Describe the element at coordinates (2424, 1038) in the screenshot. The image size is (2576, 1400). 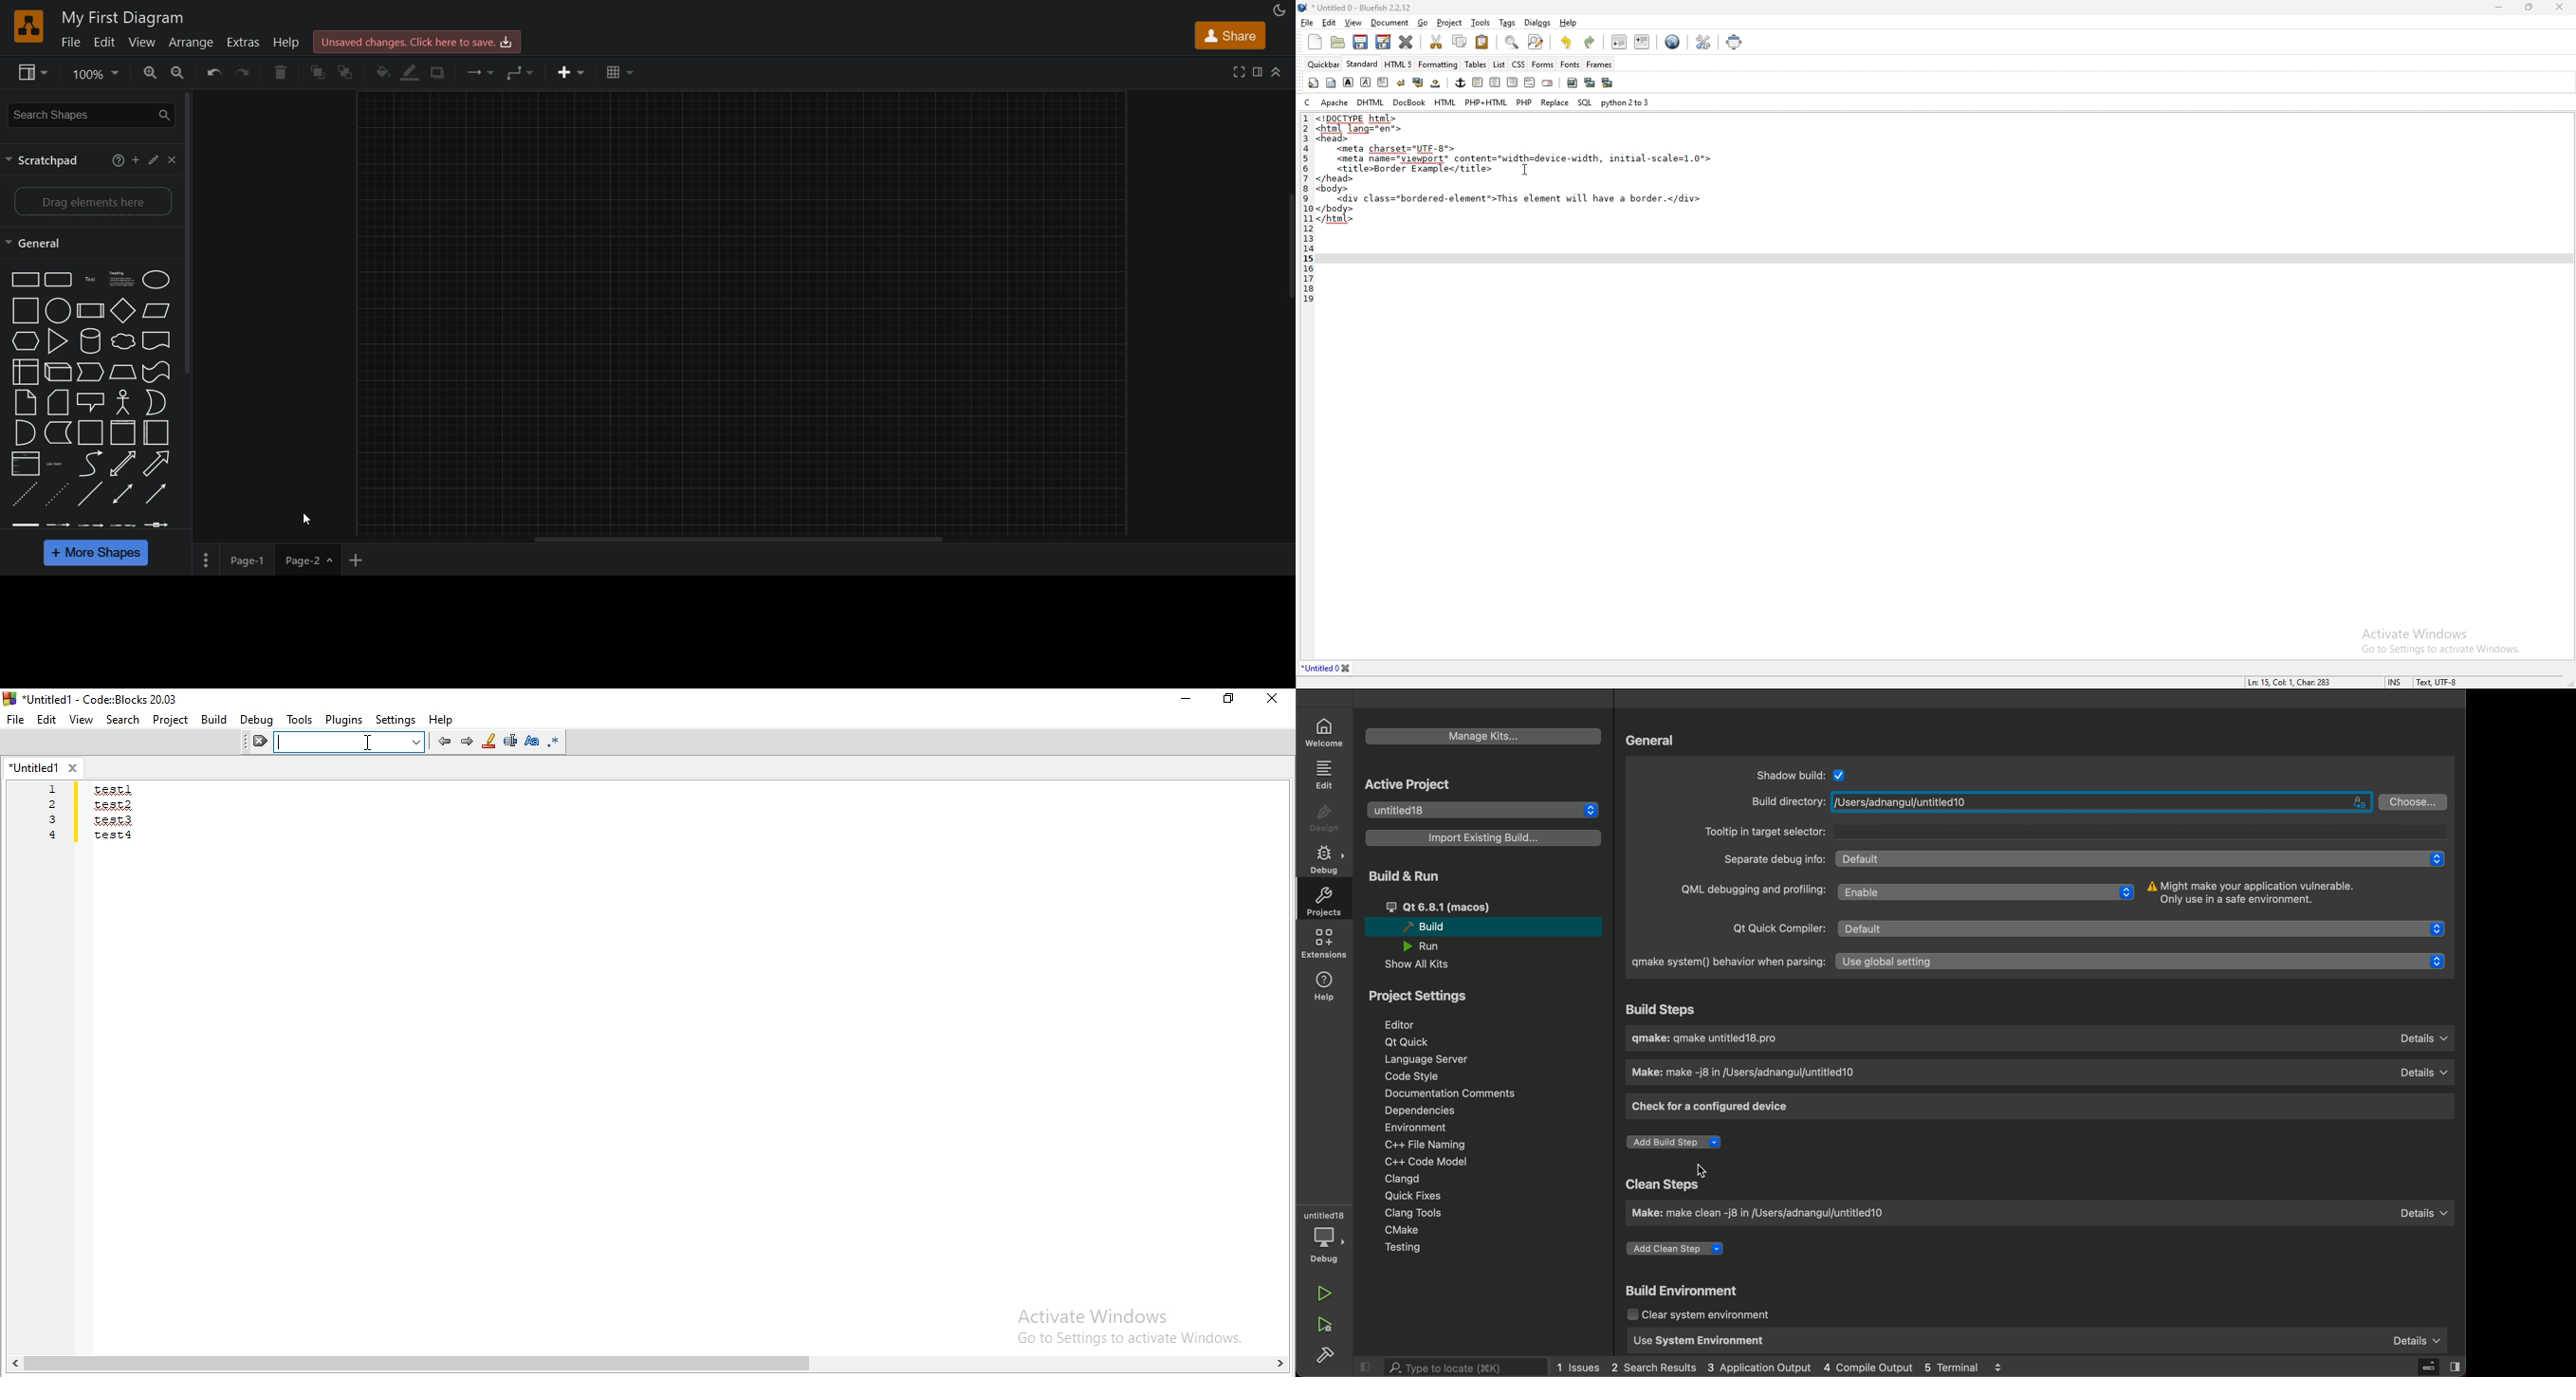
I see `Details` at that location.